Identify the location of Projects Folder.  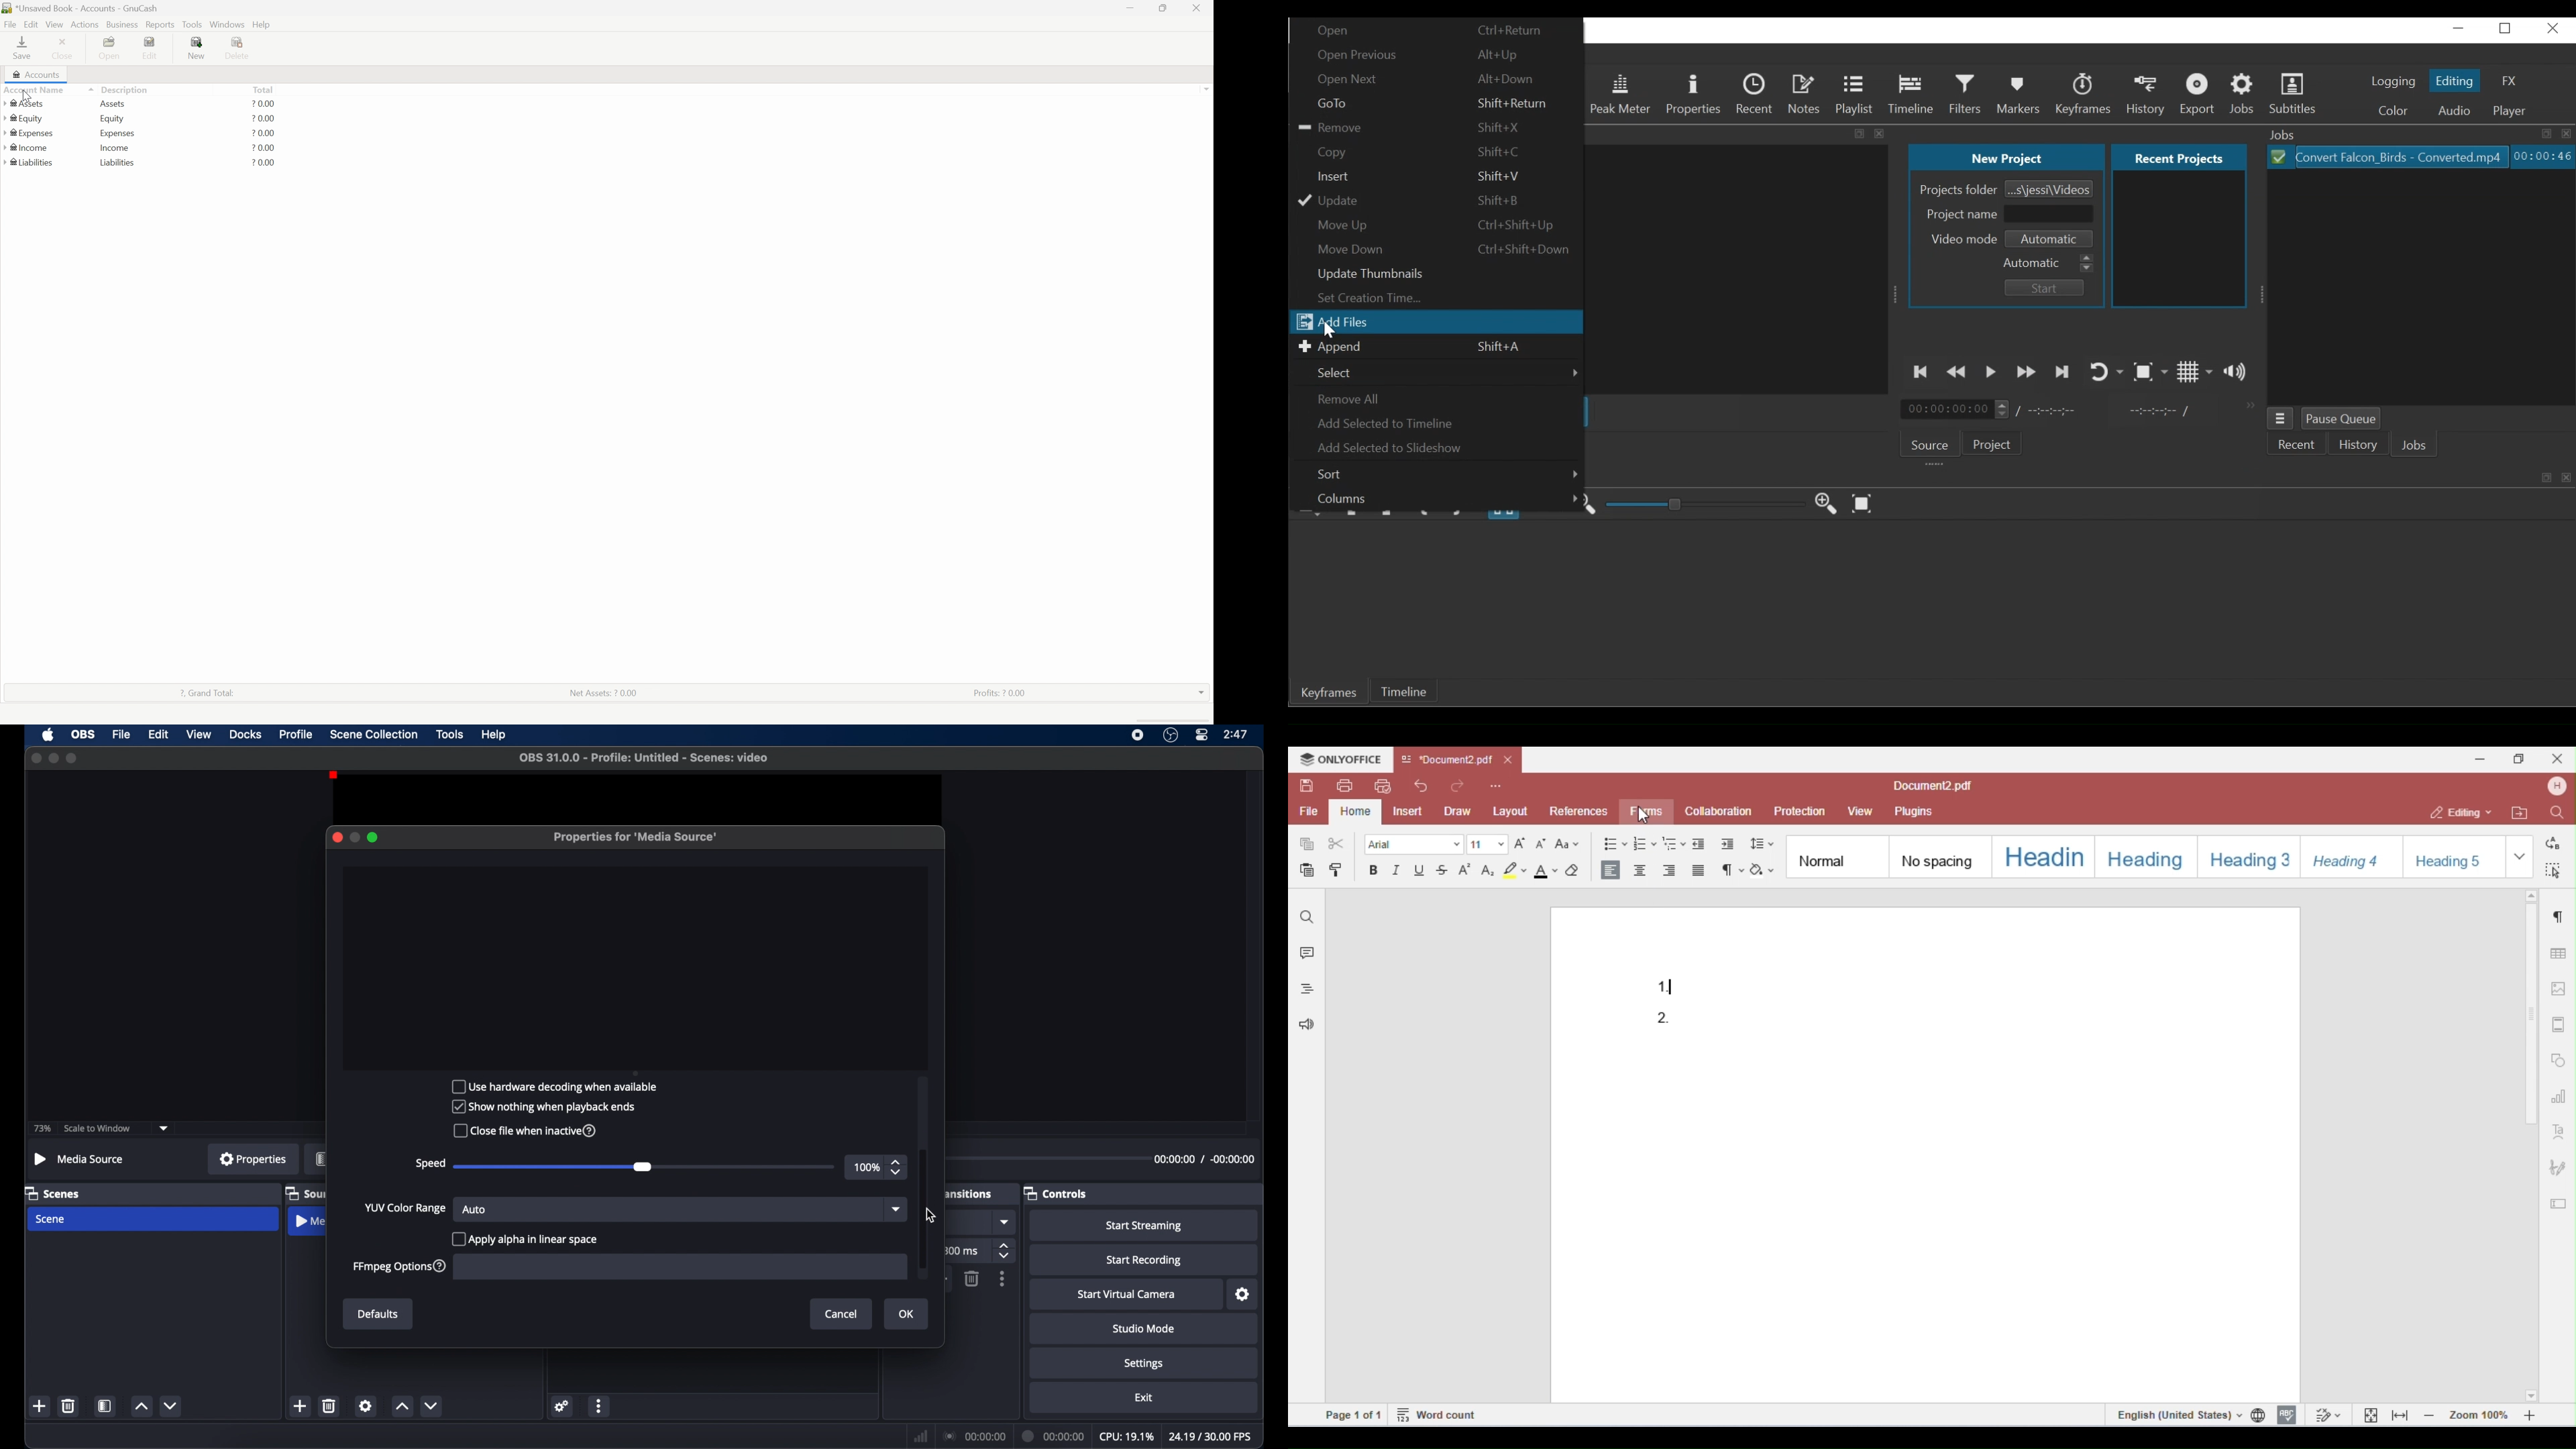
(1957, 191).